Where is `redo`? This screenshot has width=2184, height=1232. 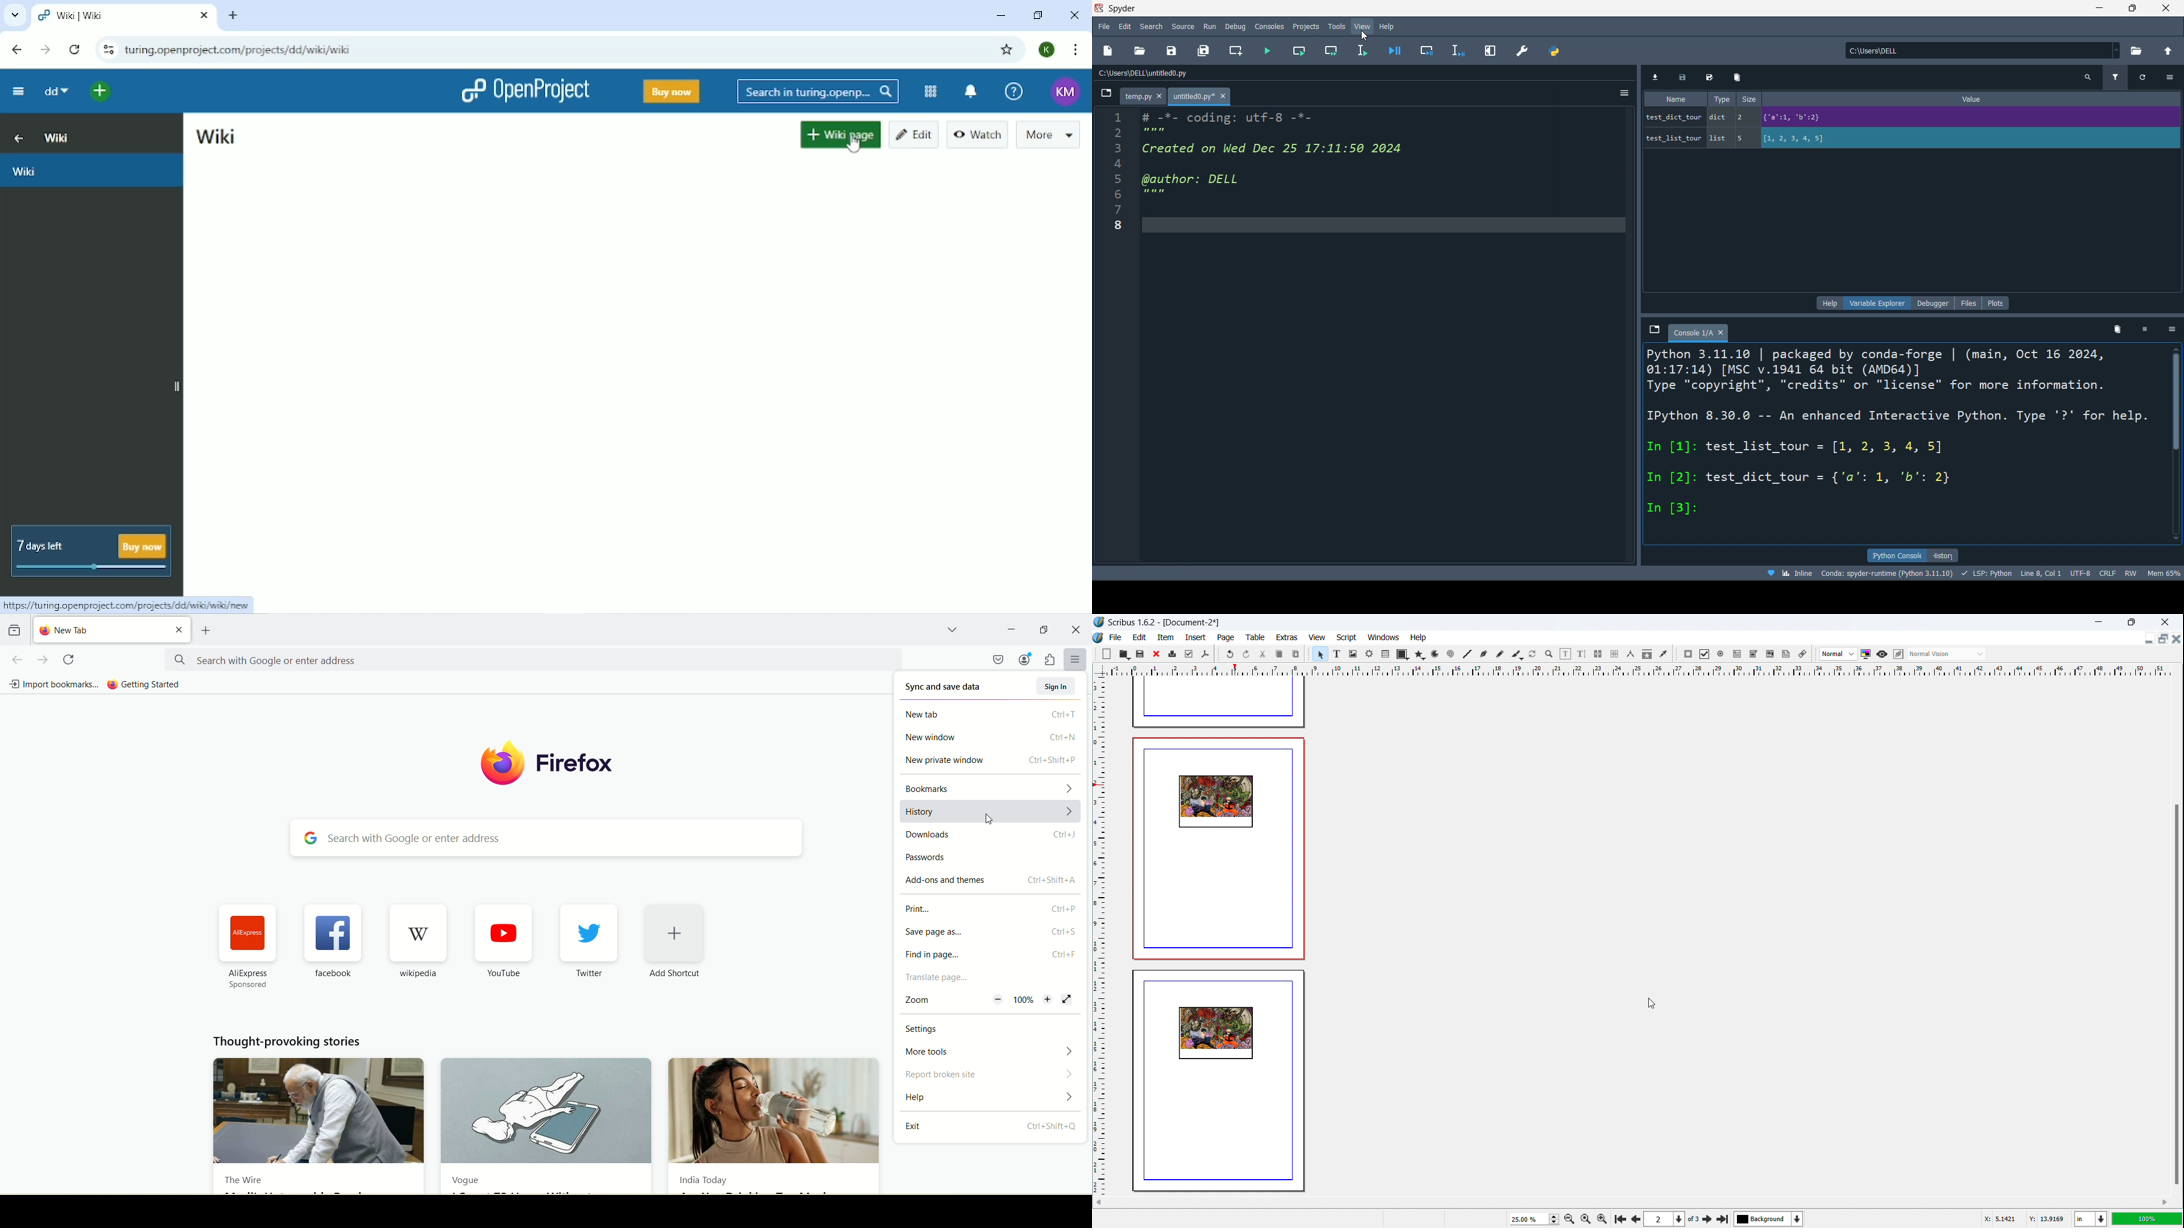 redo is located at coordinates (1247, 654).